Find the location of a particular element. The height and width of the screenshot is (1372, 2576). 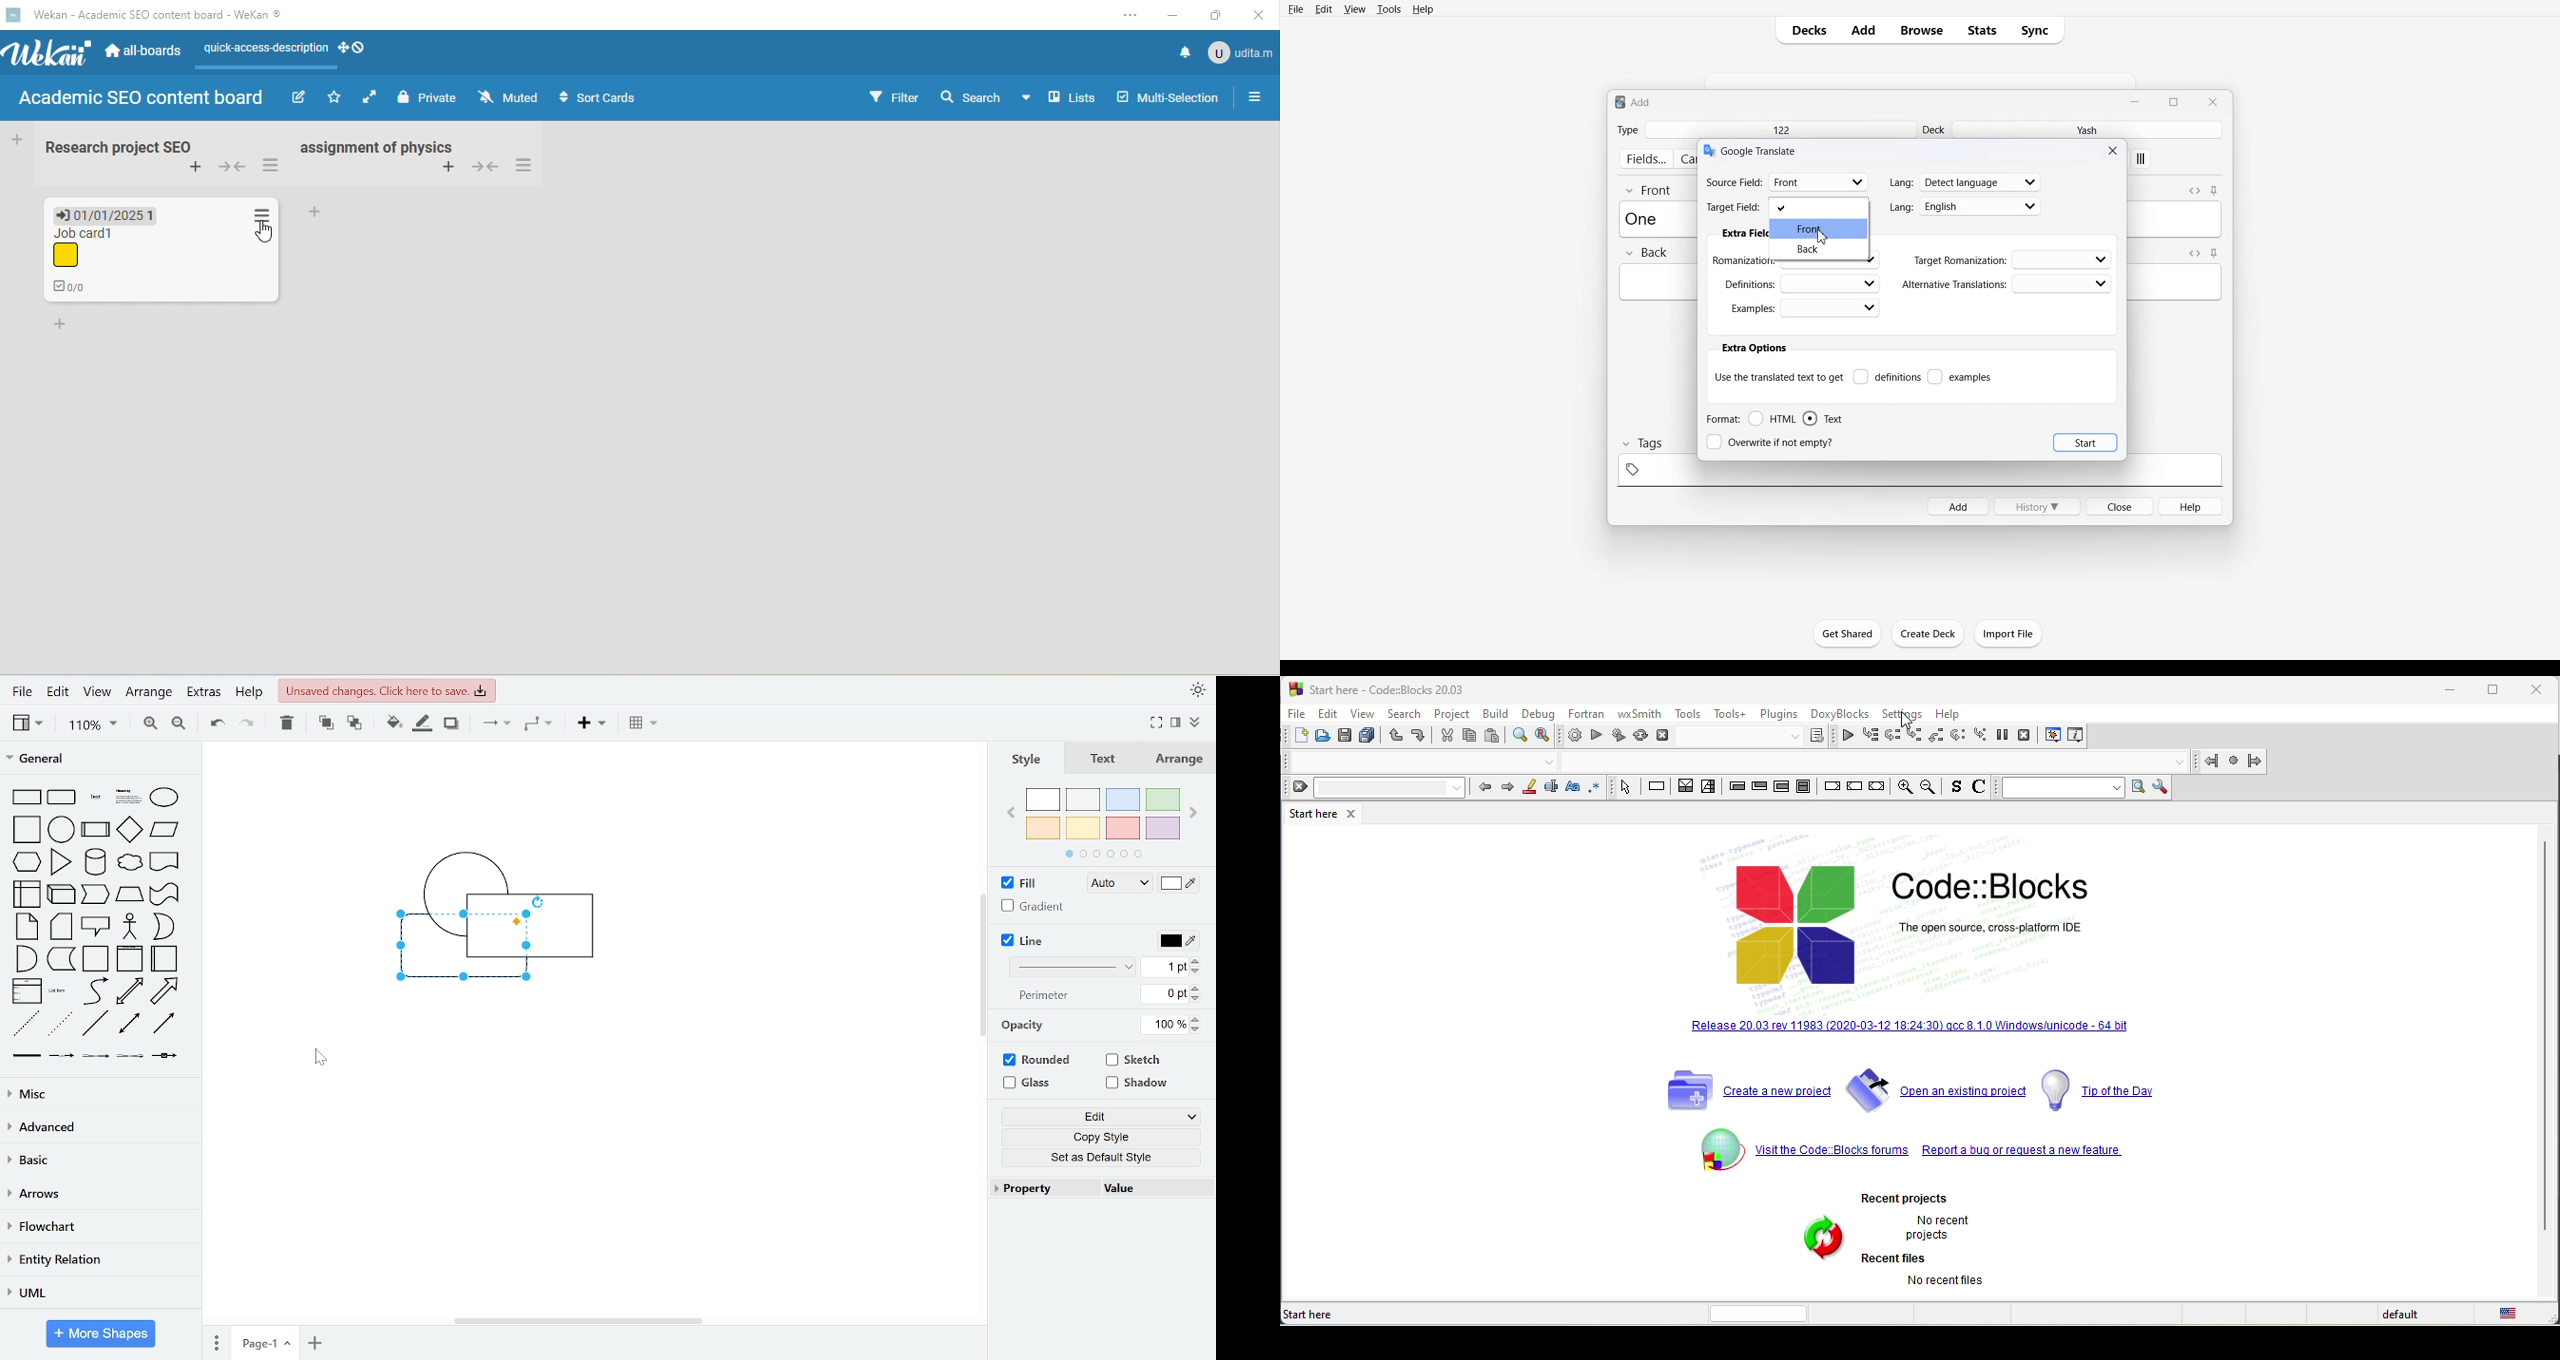

next line is located at coordinates (1891, 740).